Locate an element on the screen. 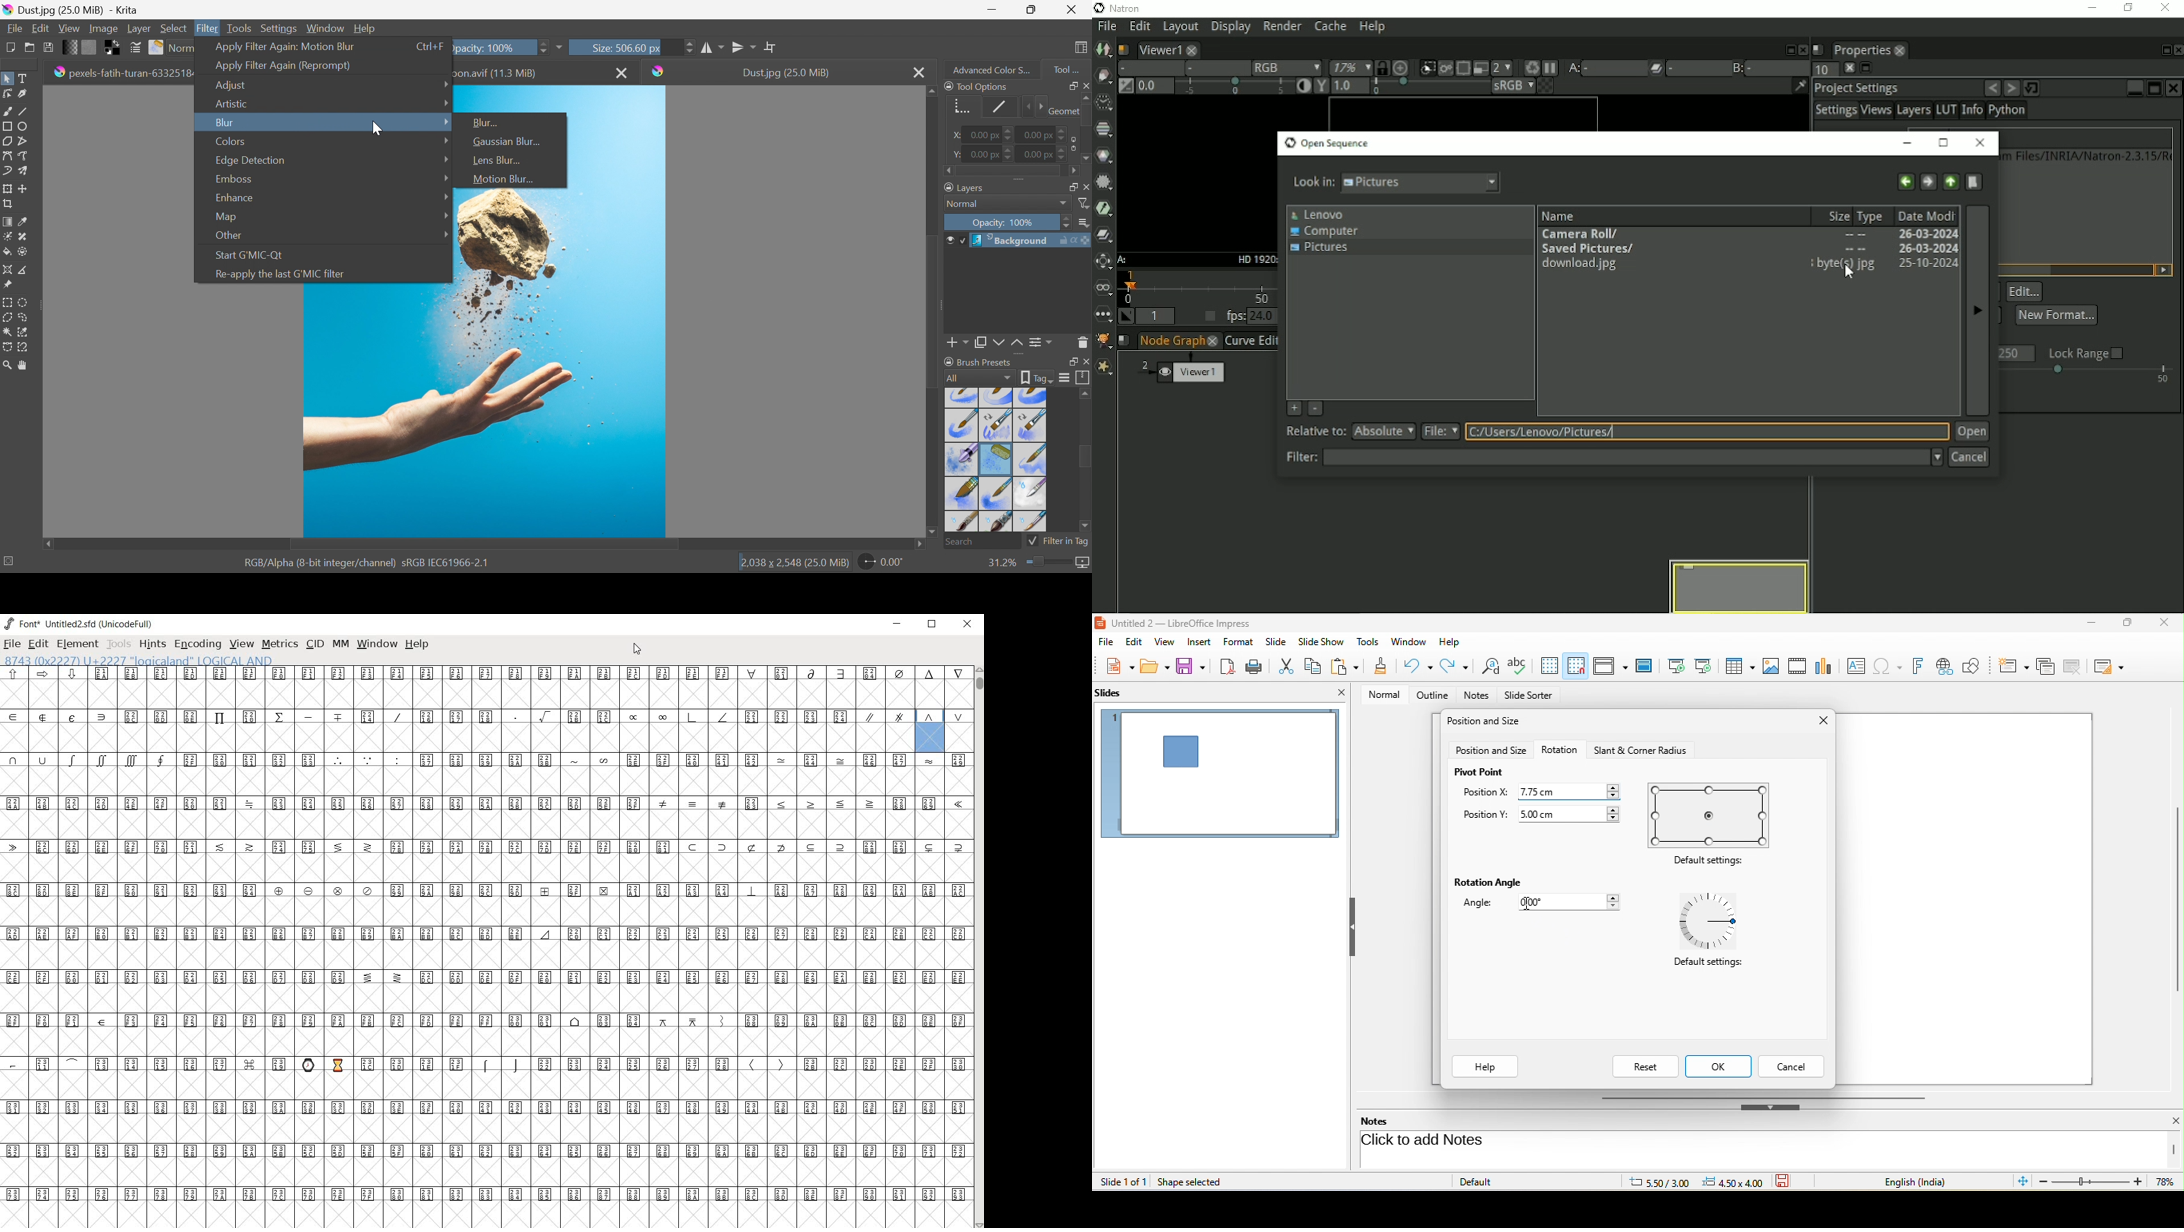 This screenshot has height=1232, width=2184. start from current slide is located at coordinates (1708, 666).